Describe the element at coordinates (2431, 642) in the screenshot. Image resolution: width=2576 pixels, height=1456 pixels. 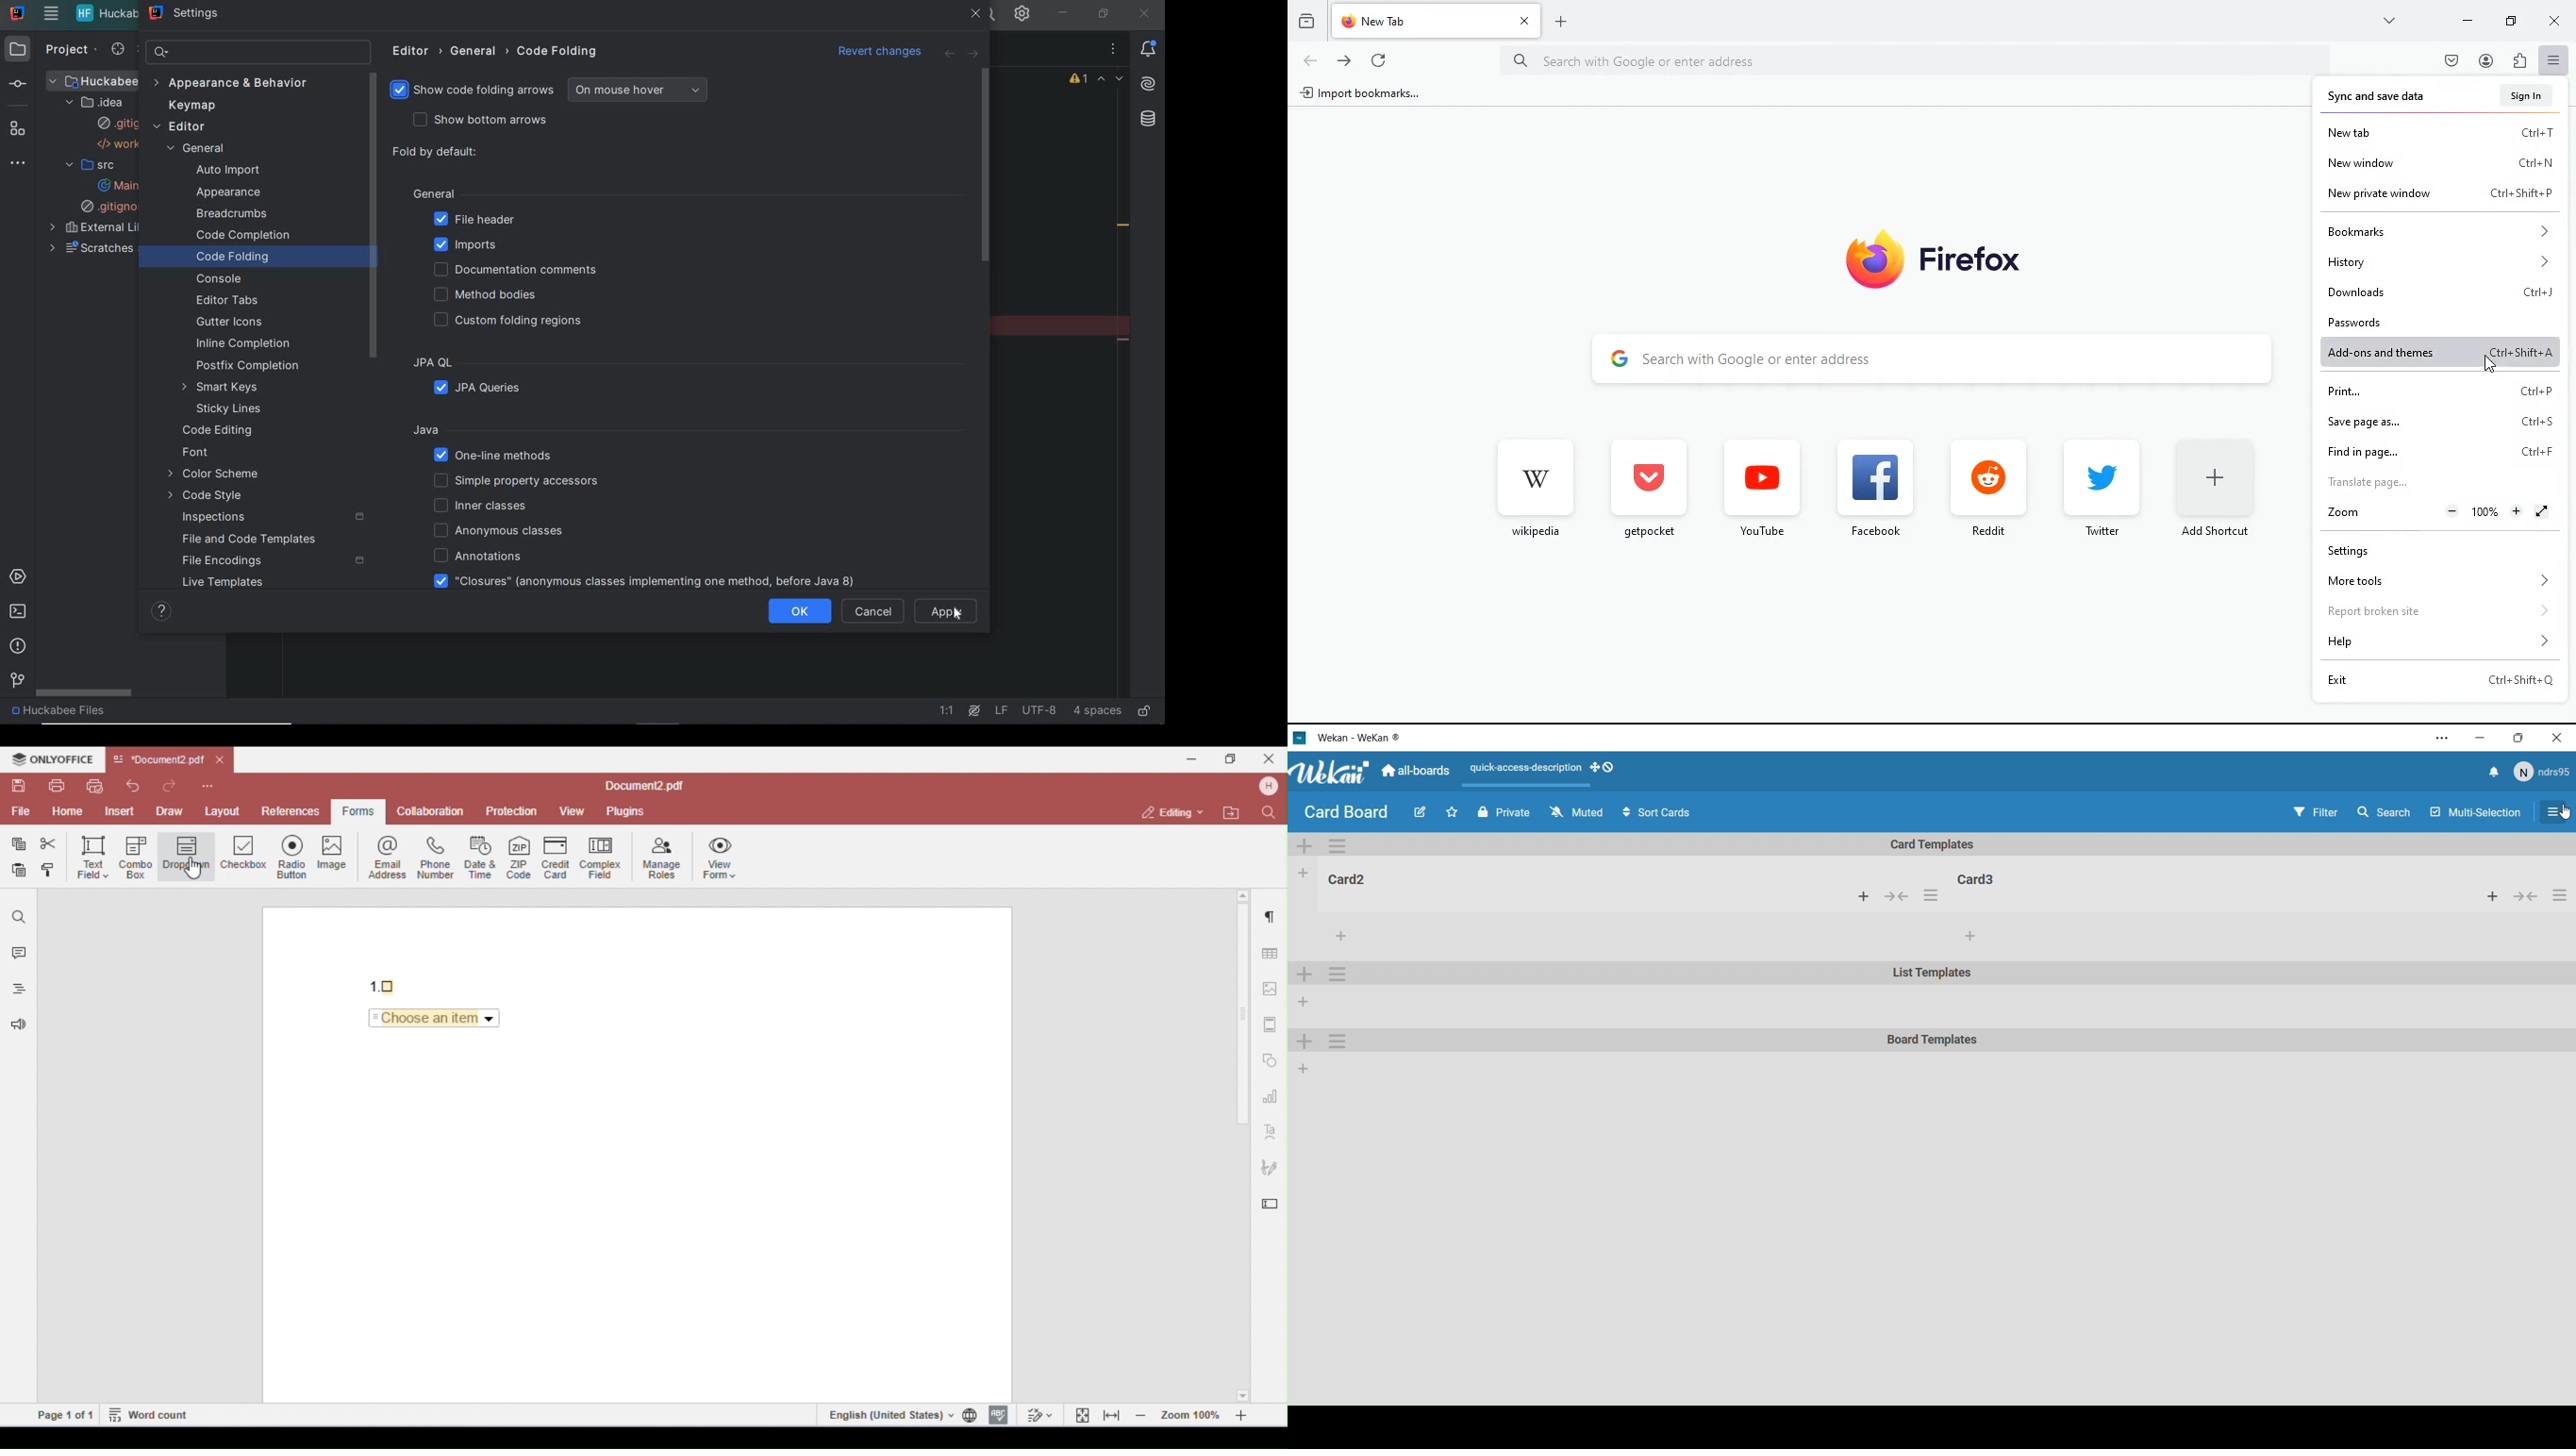
I see `help ` at that location.